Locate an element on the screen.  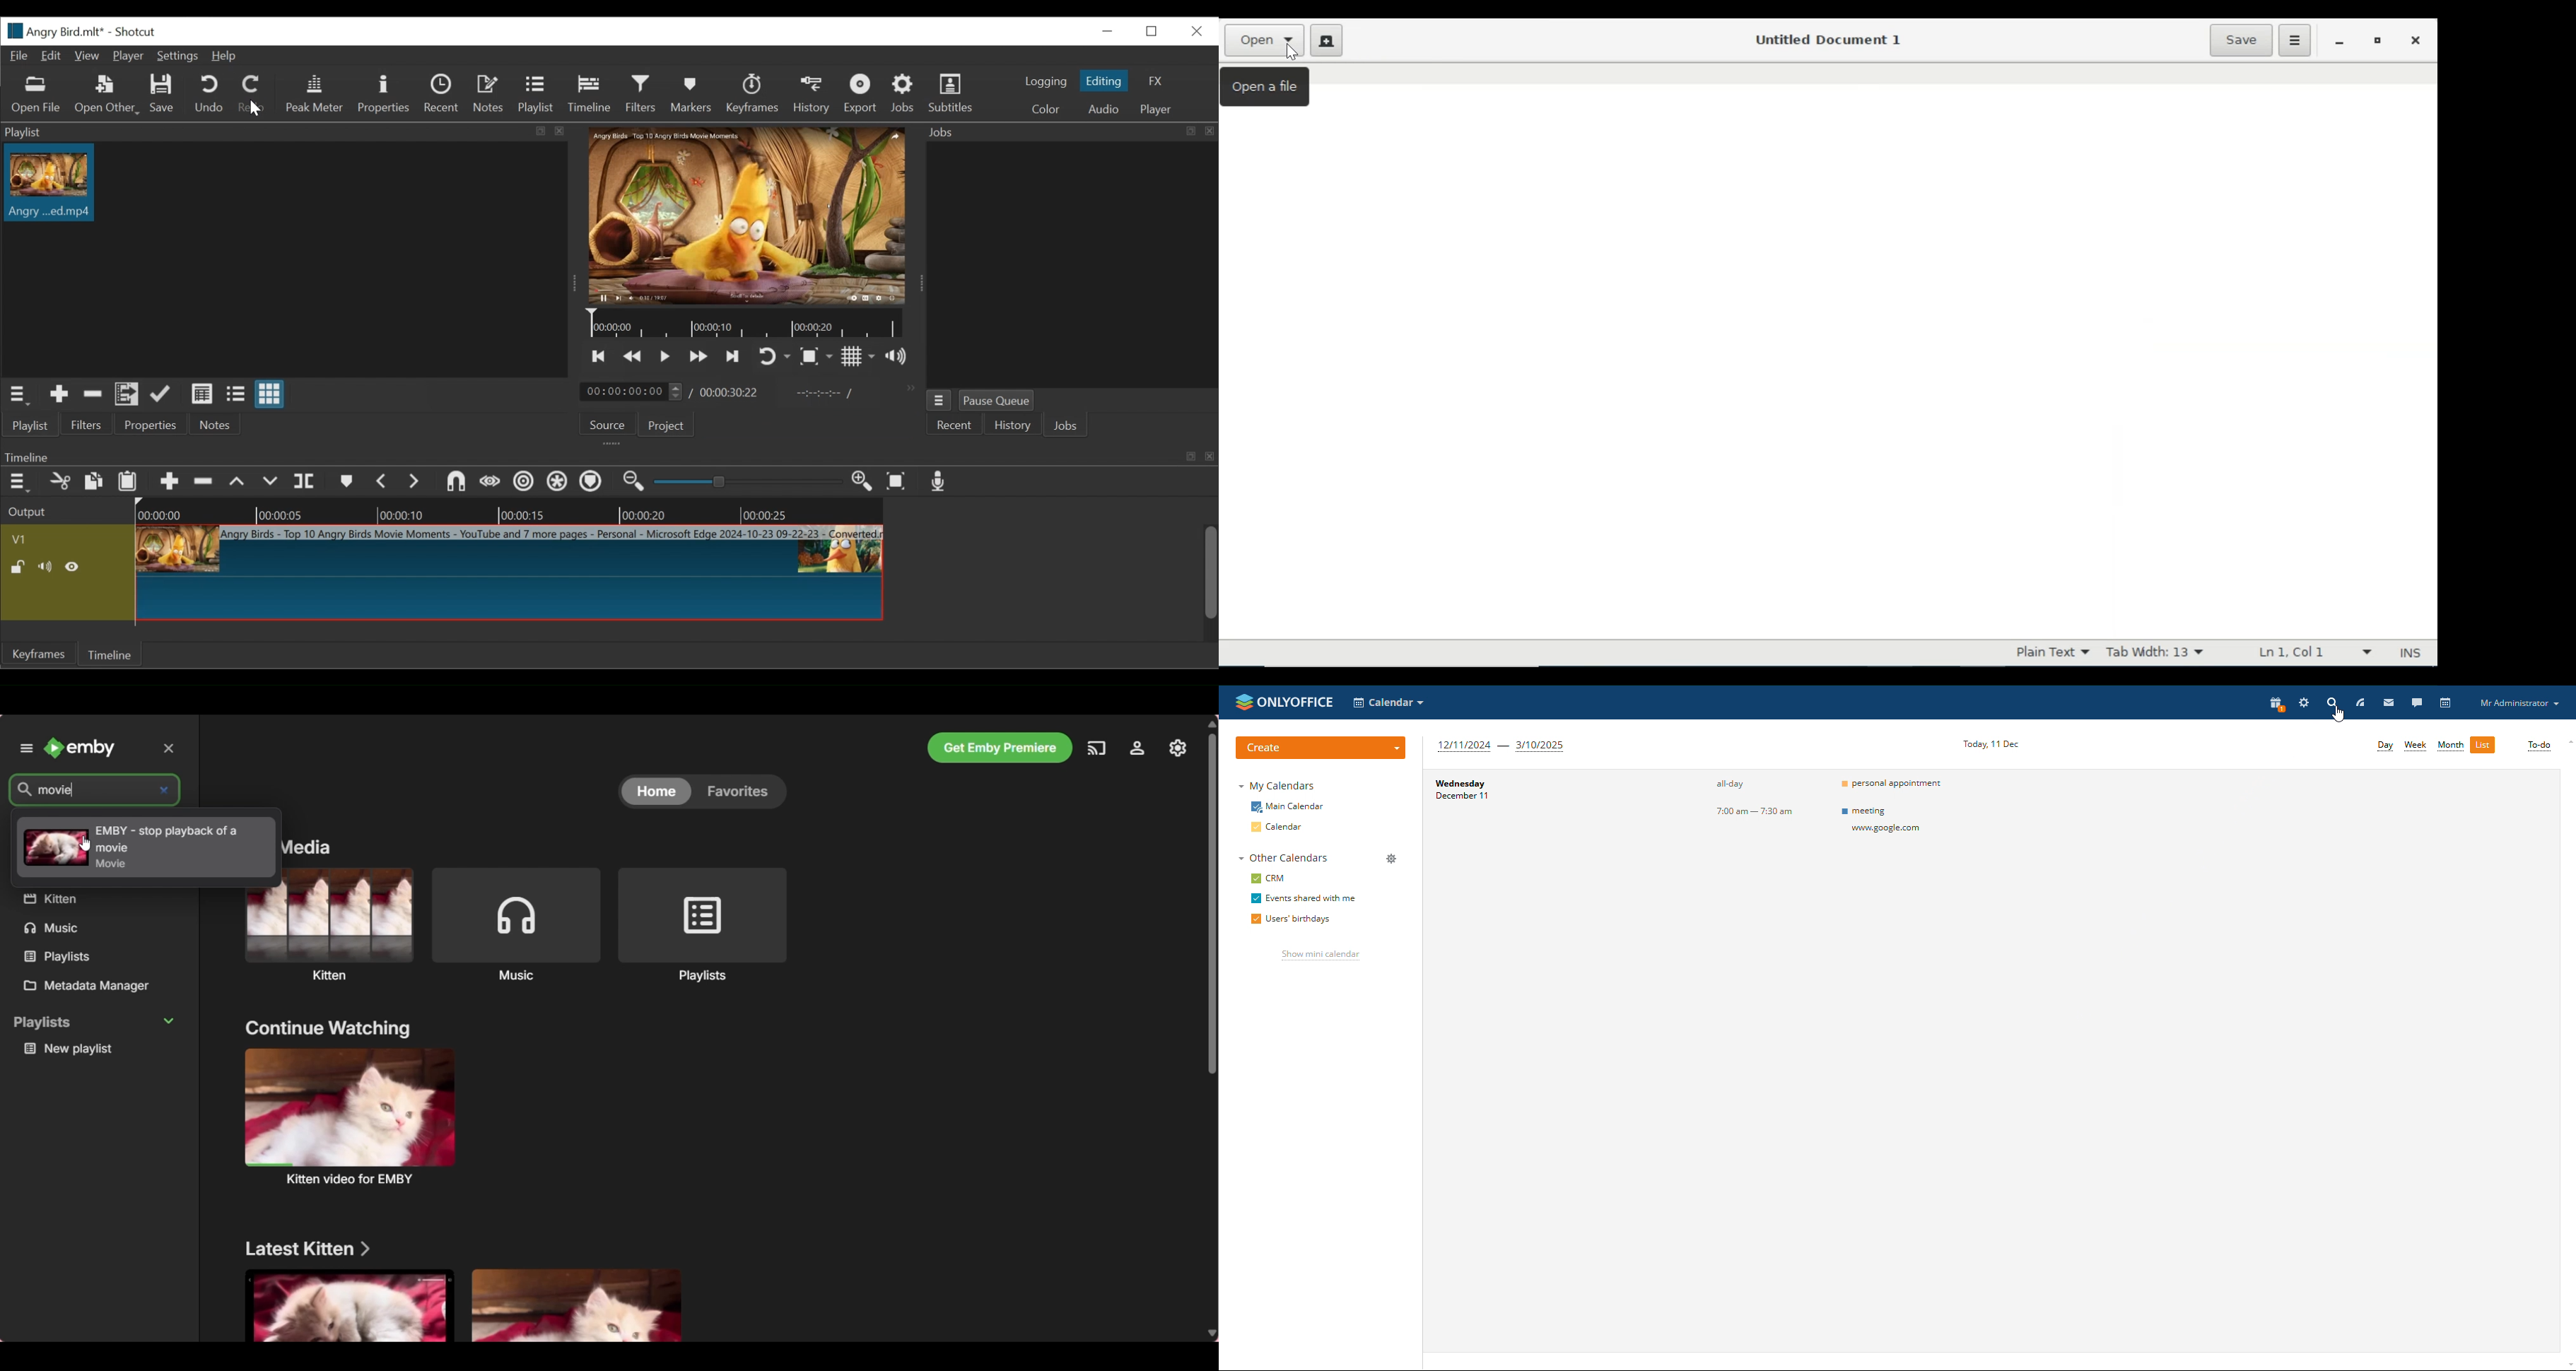
Jobs Panel is located at coordinates (1067, 132).